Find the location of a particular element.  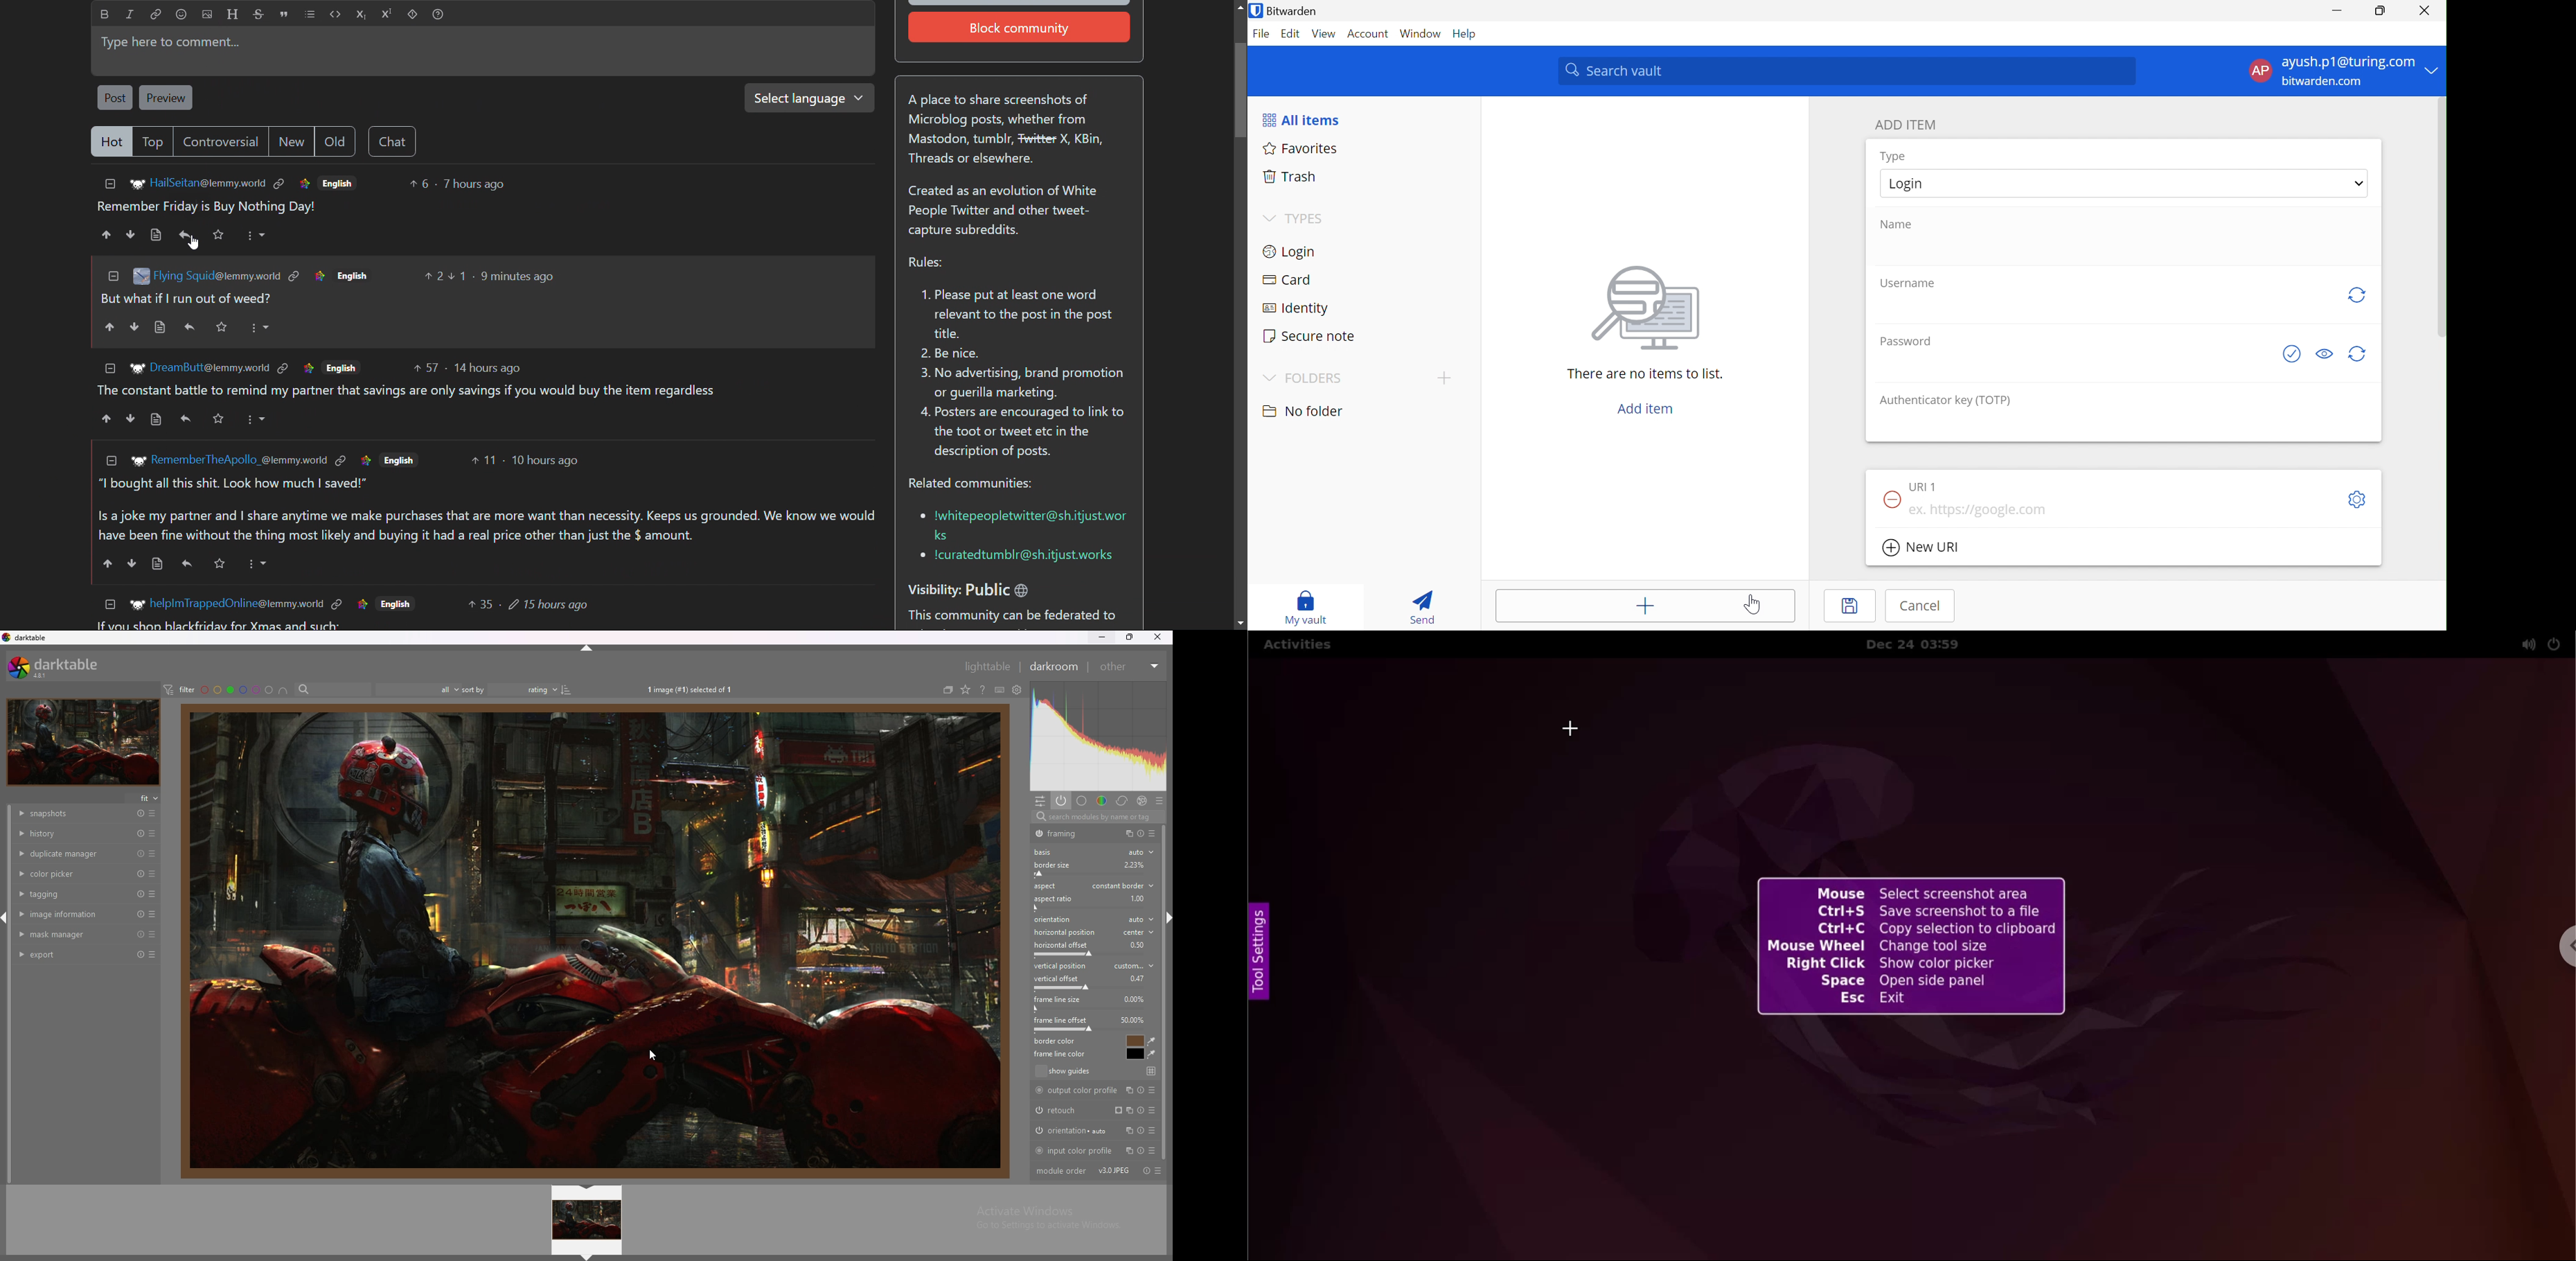

Type is located at coordinates (1893, 156).